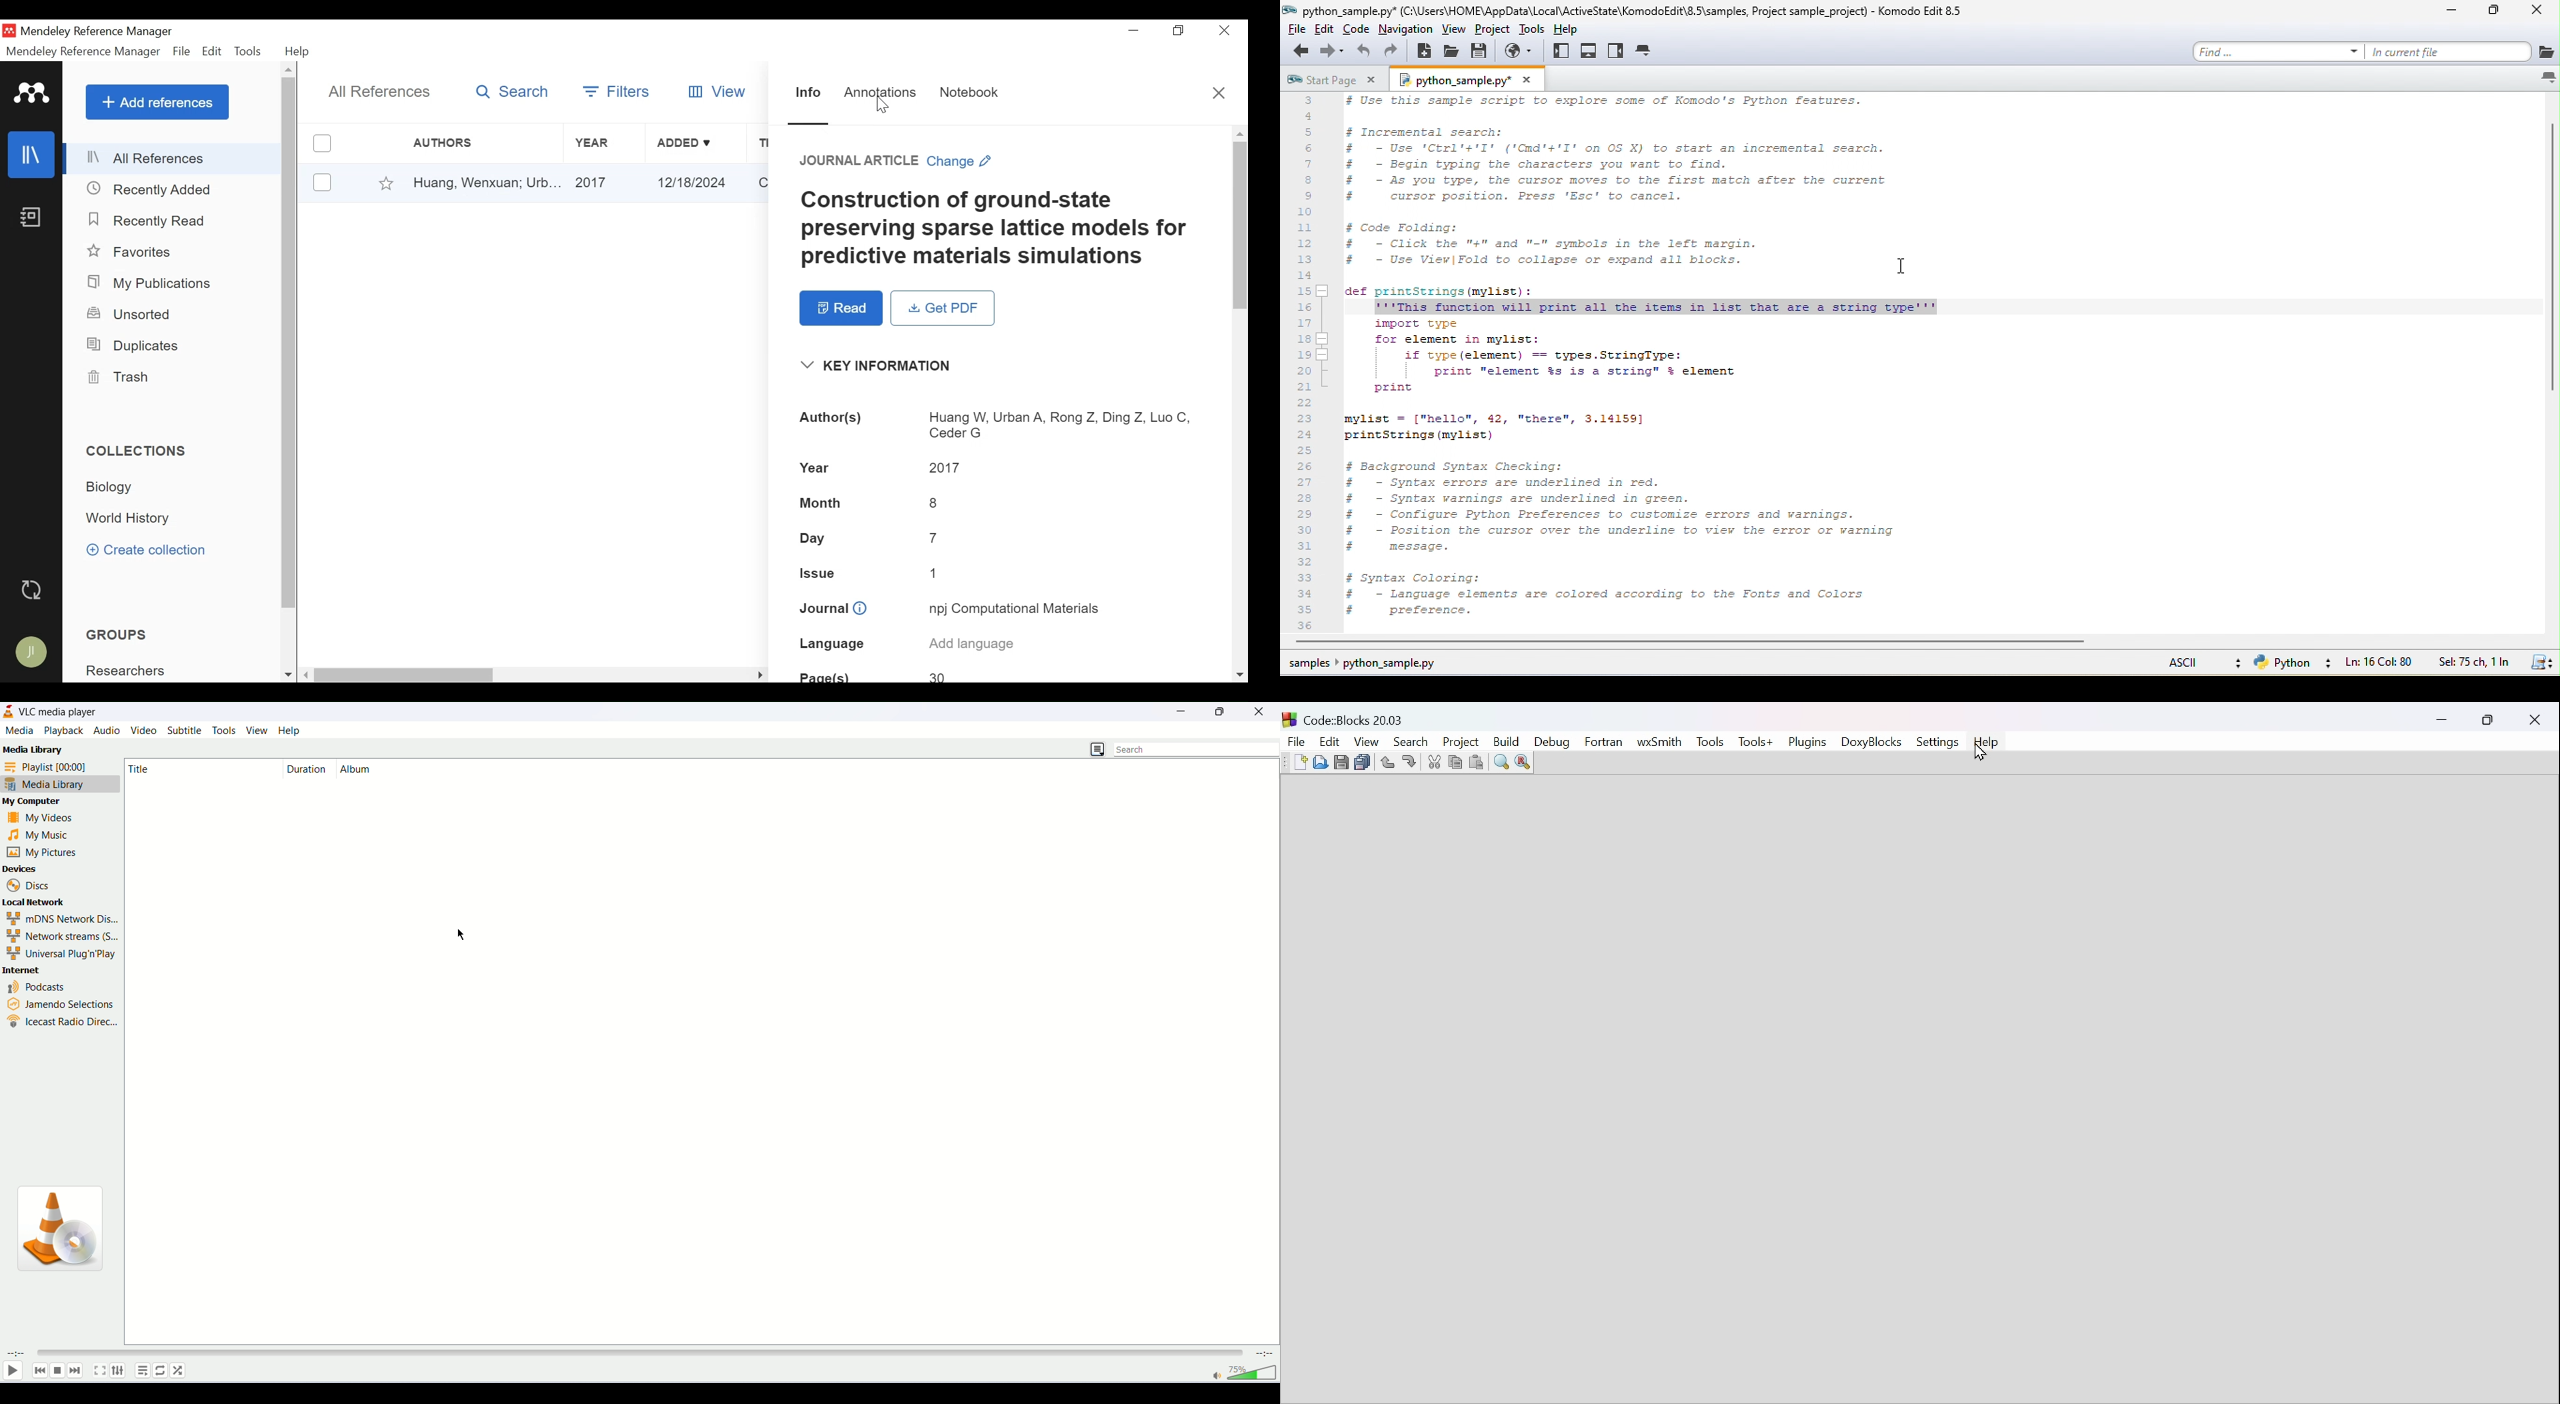  What do you see at coordinates (1754, 742) in the screenshot?
I see `Tools+` at bounding box center [1754, 742].